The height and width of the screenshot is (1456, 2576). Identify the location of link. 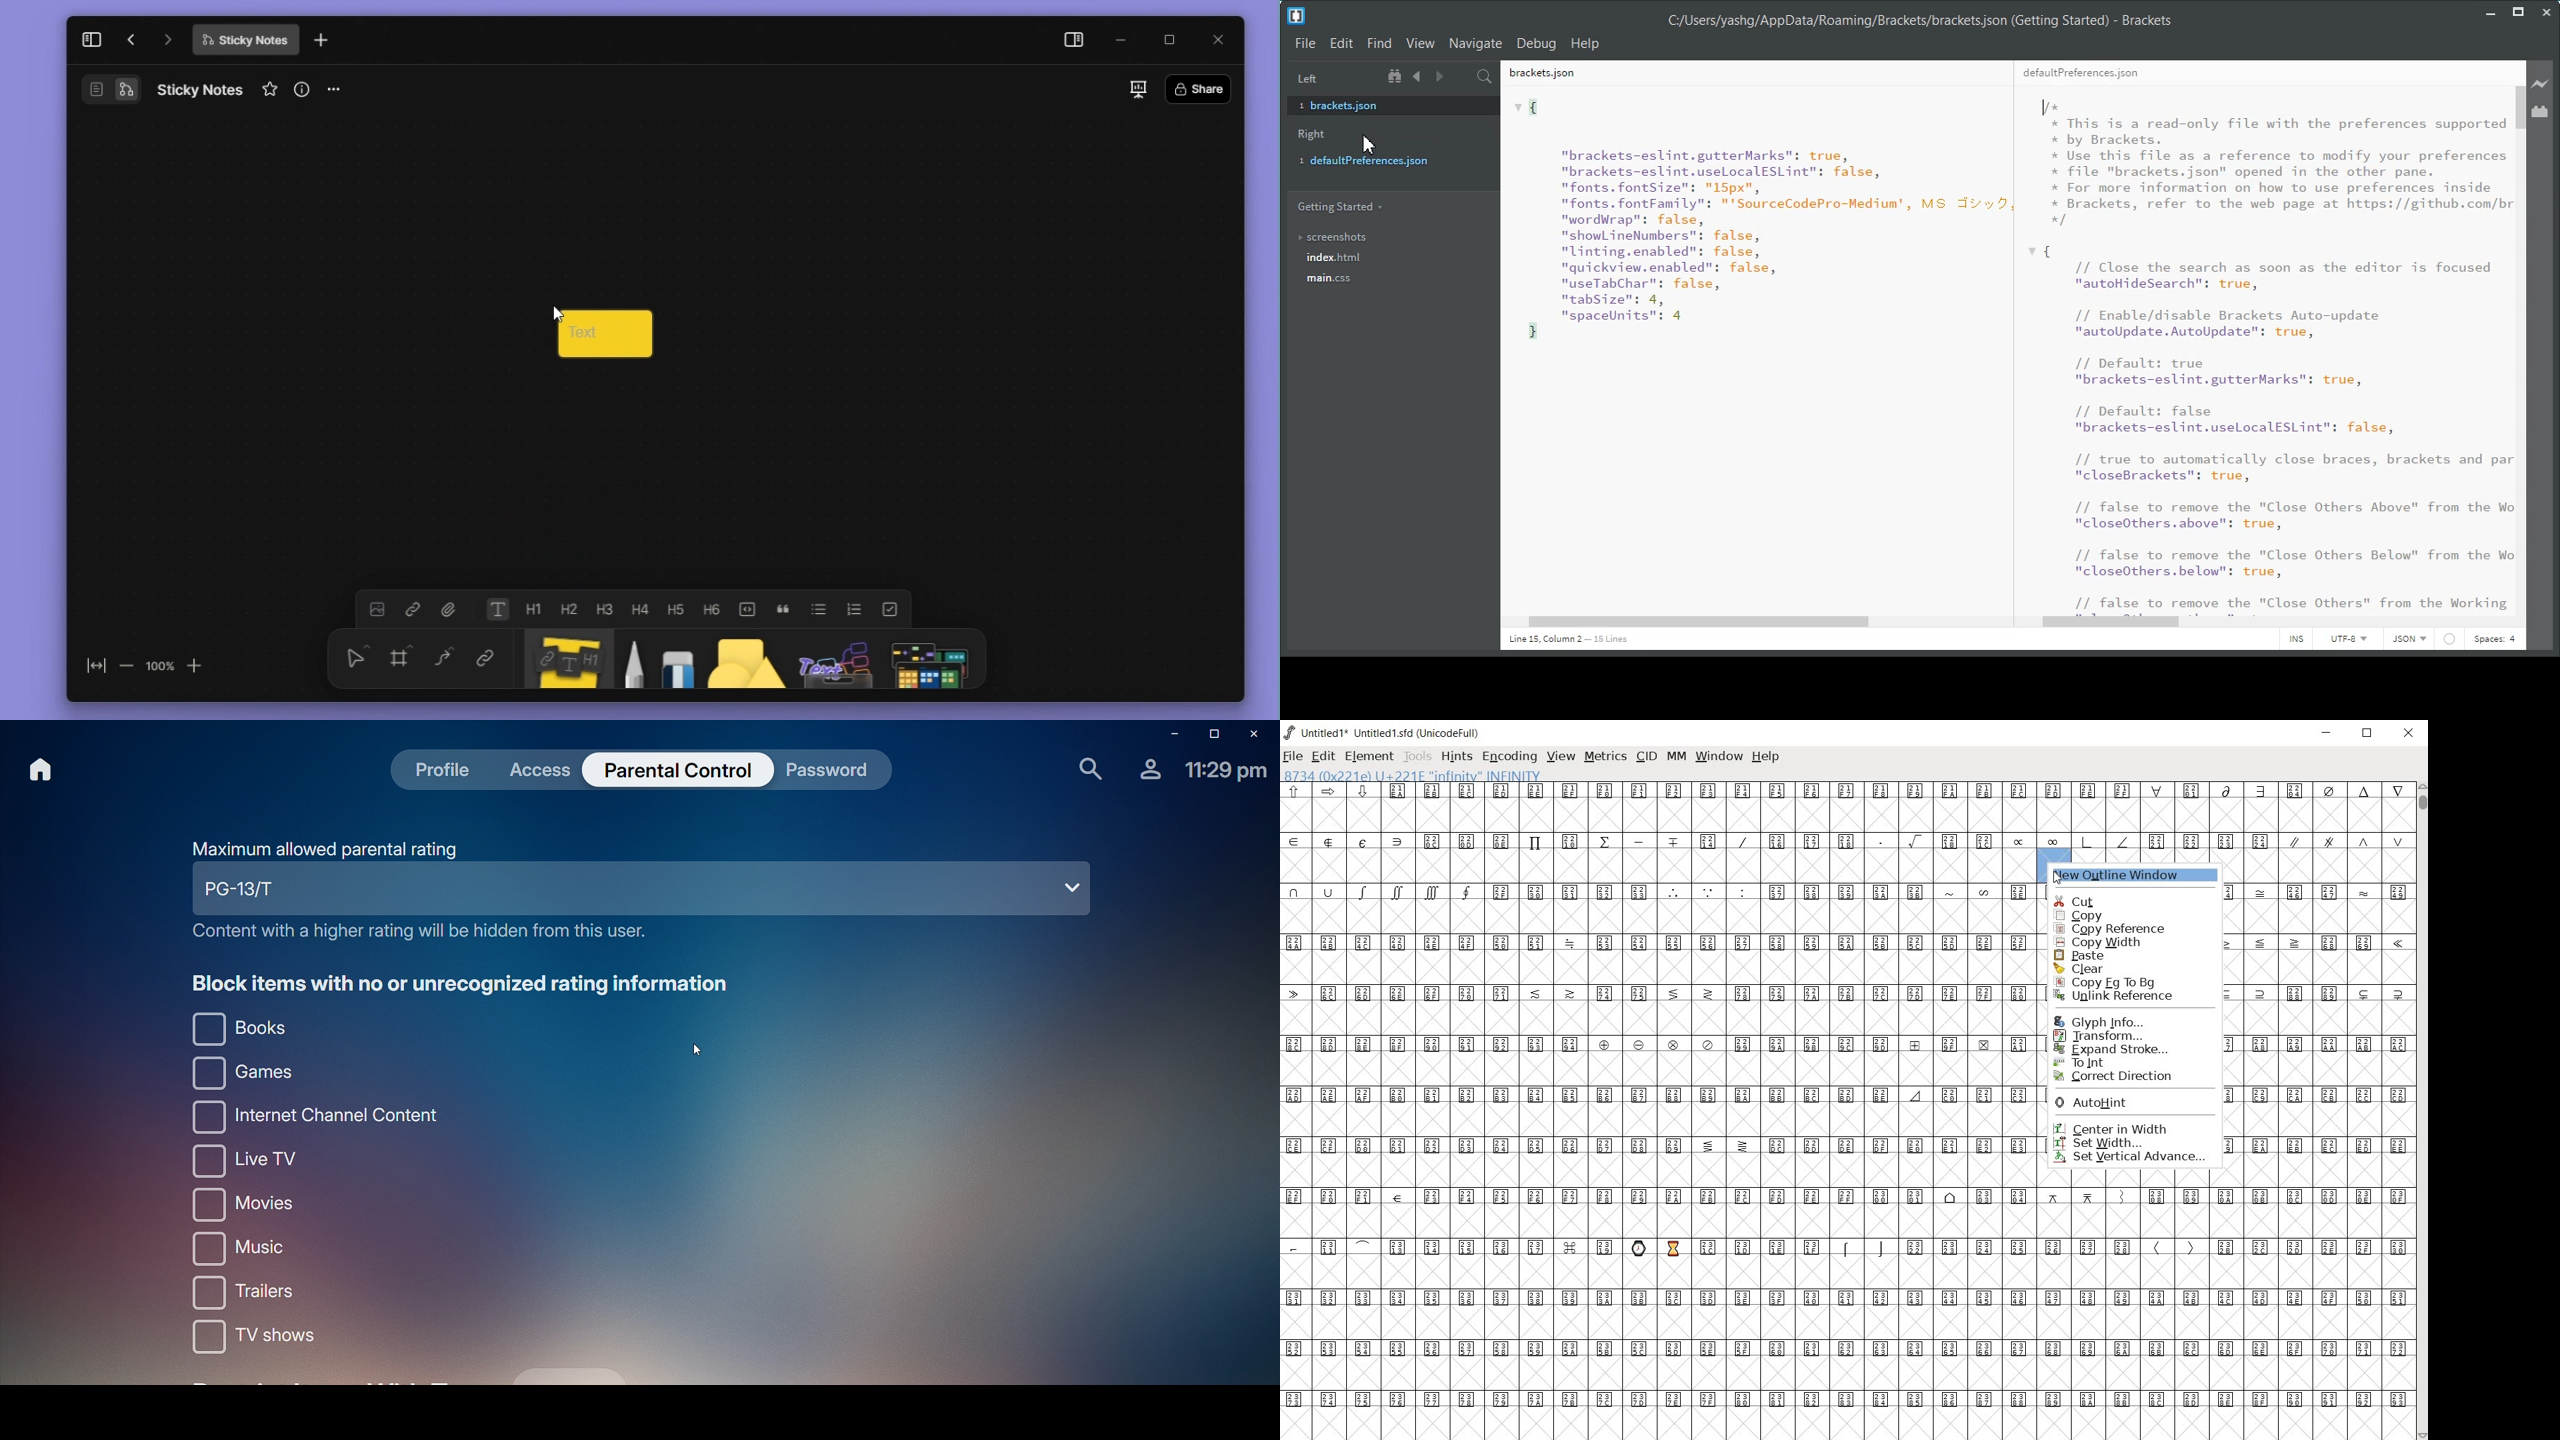
(418, 611).